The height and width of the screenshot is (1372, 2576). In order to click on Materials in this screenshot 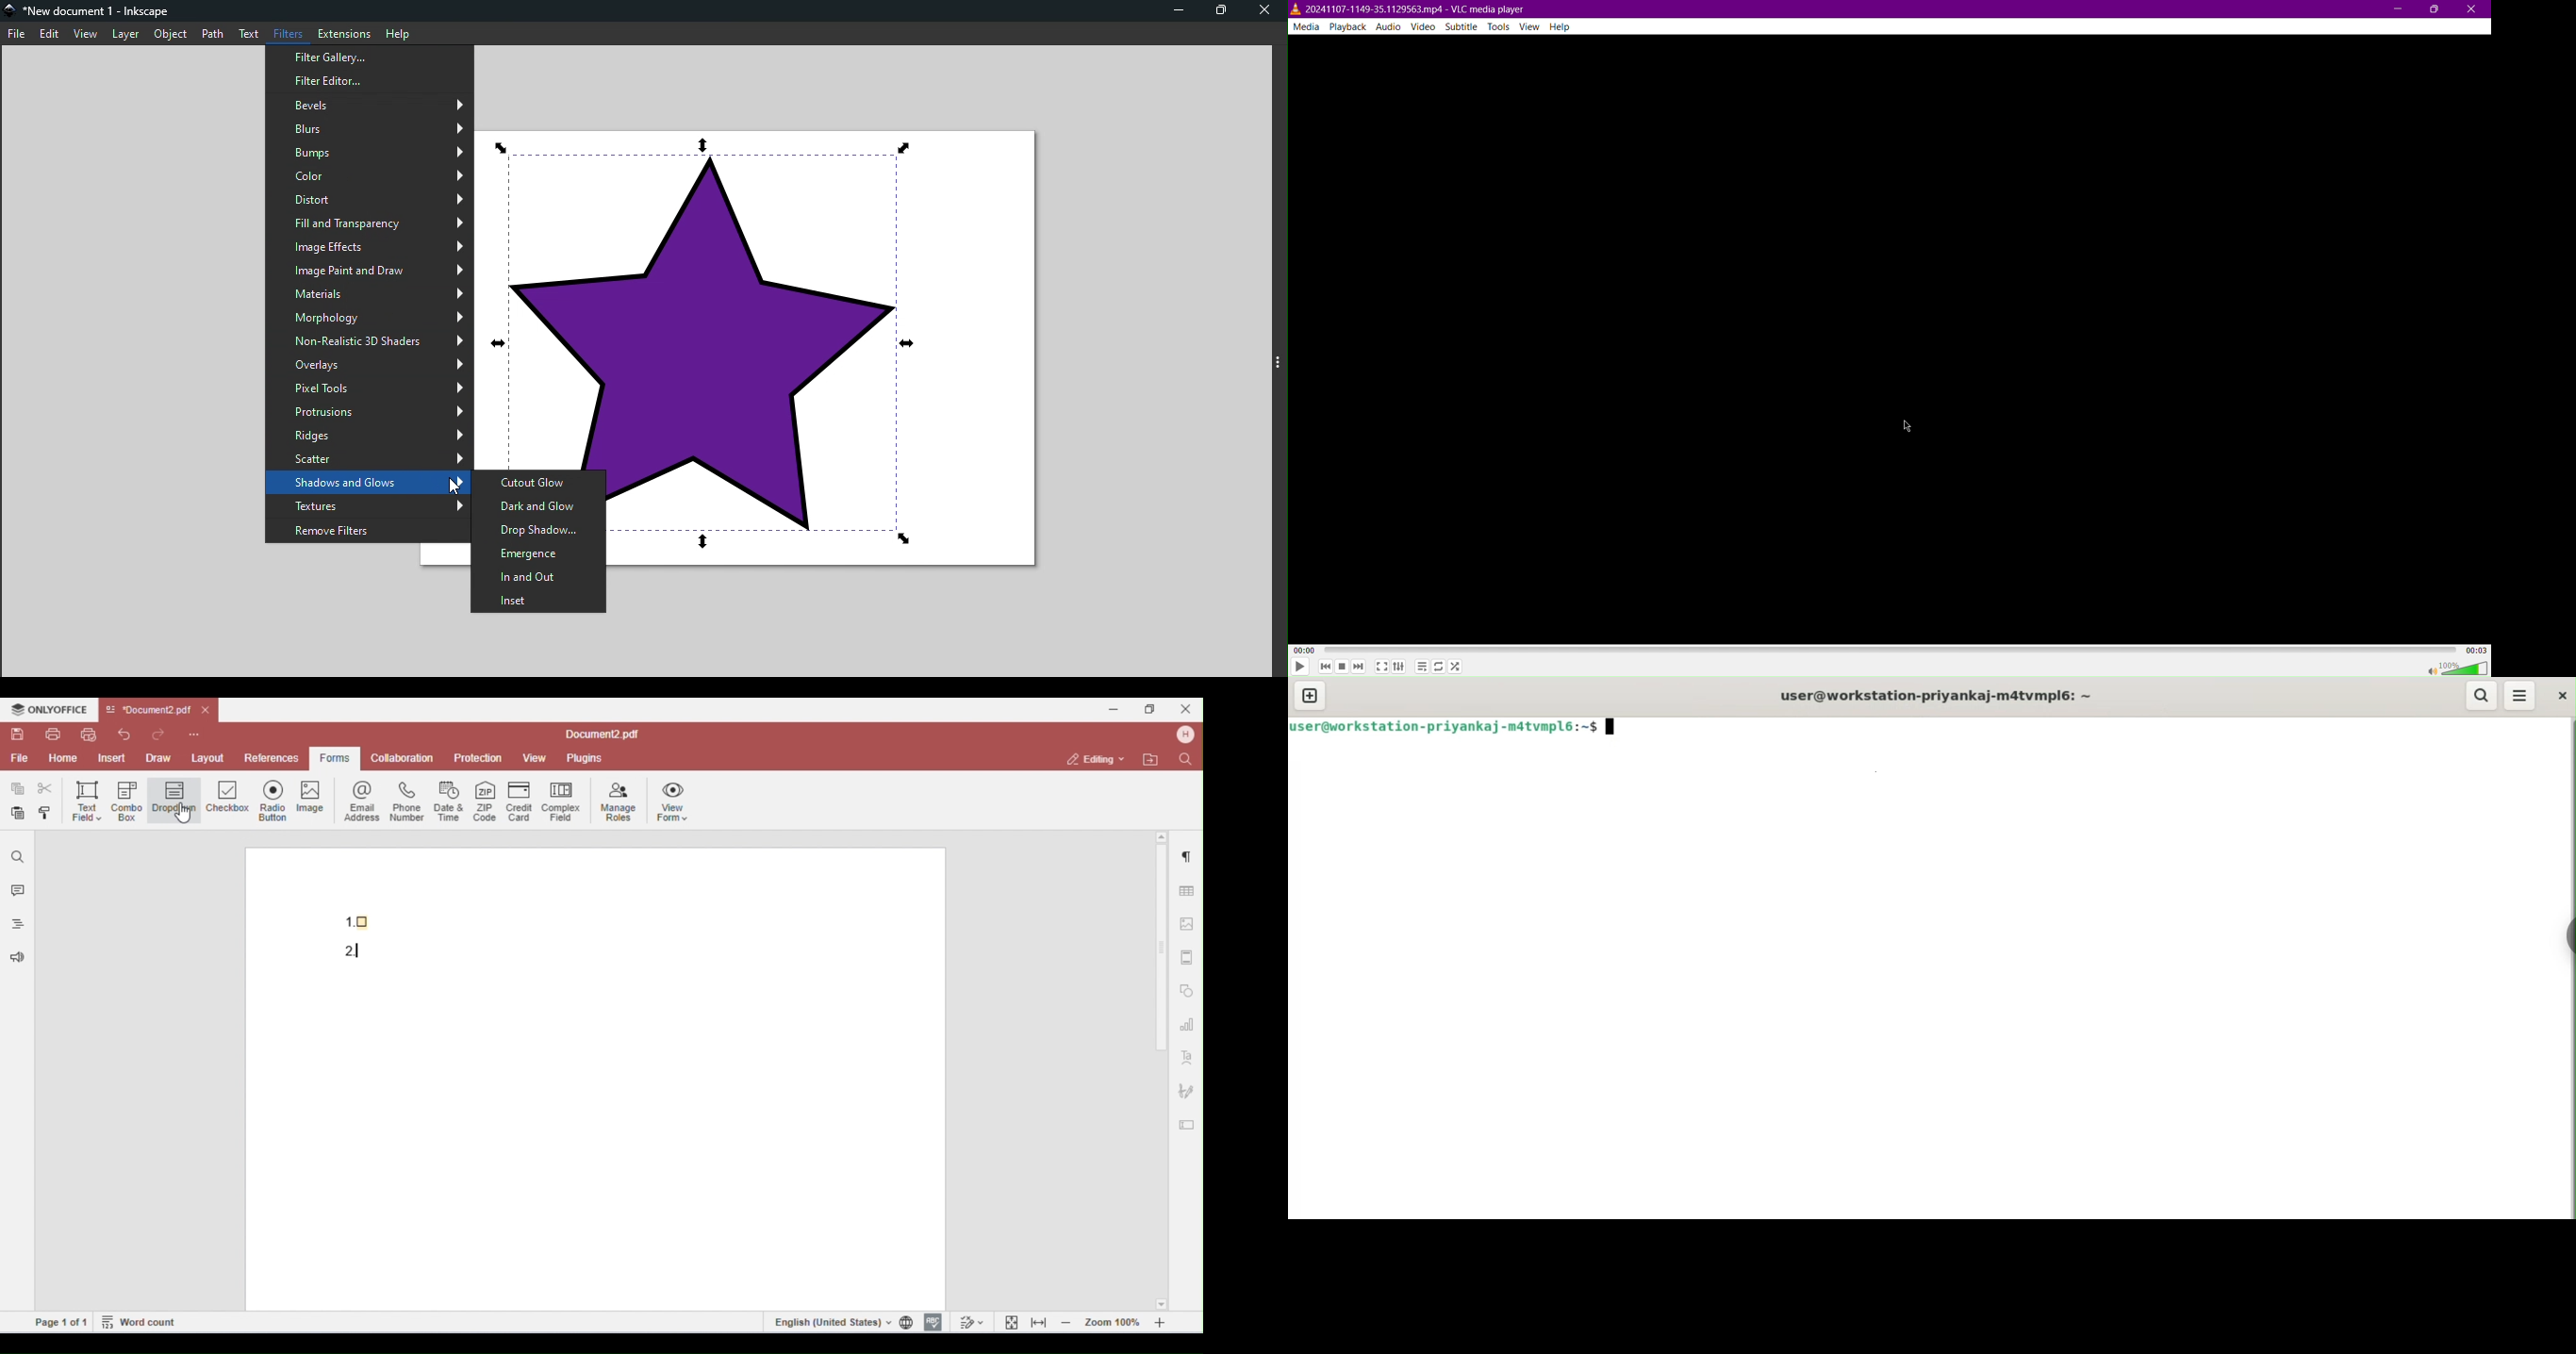, I will do `click(369, 295)`.